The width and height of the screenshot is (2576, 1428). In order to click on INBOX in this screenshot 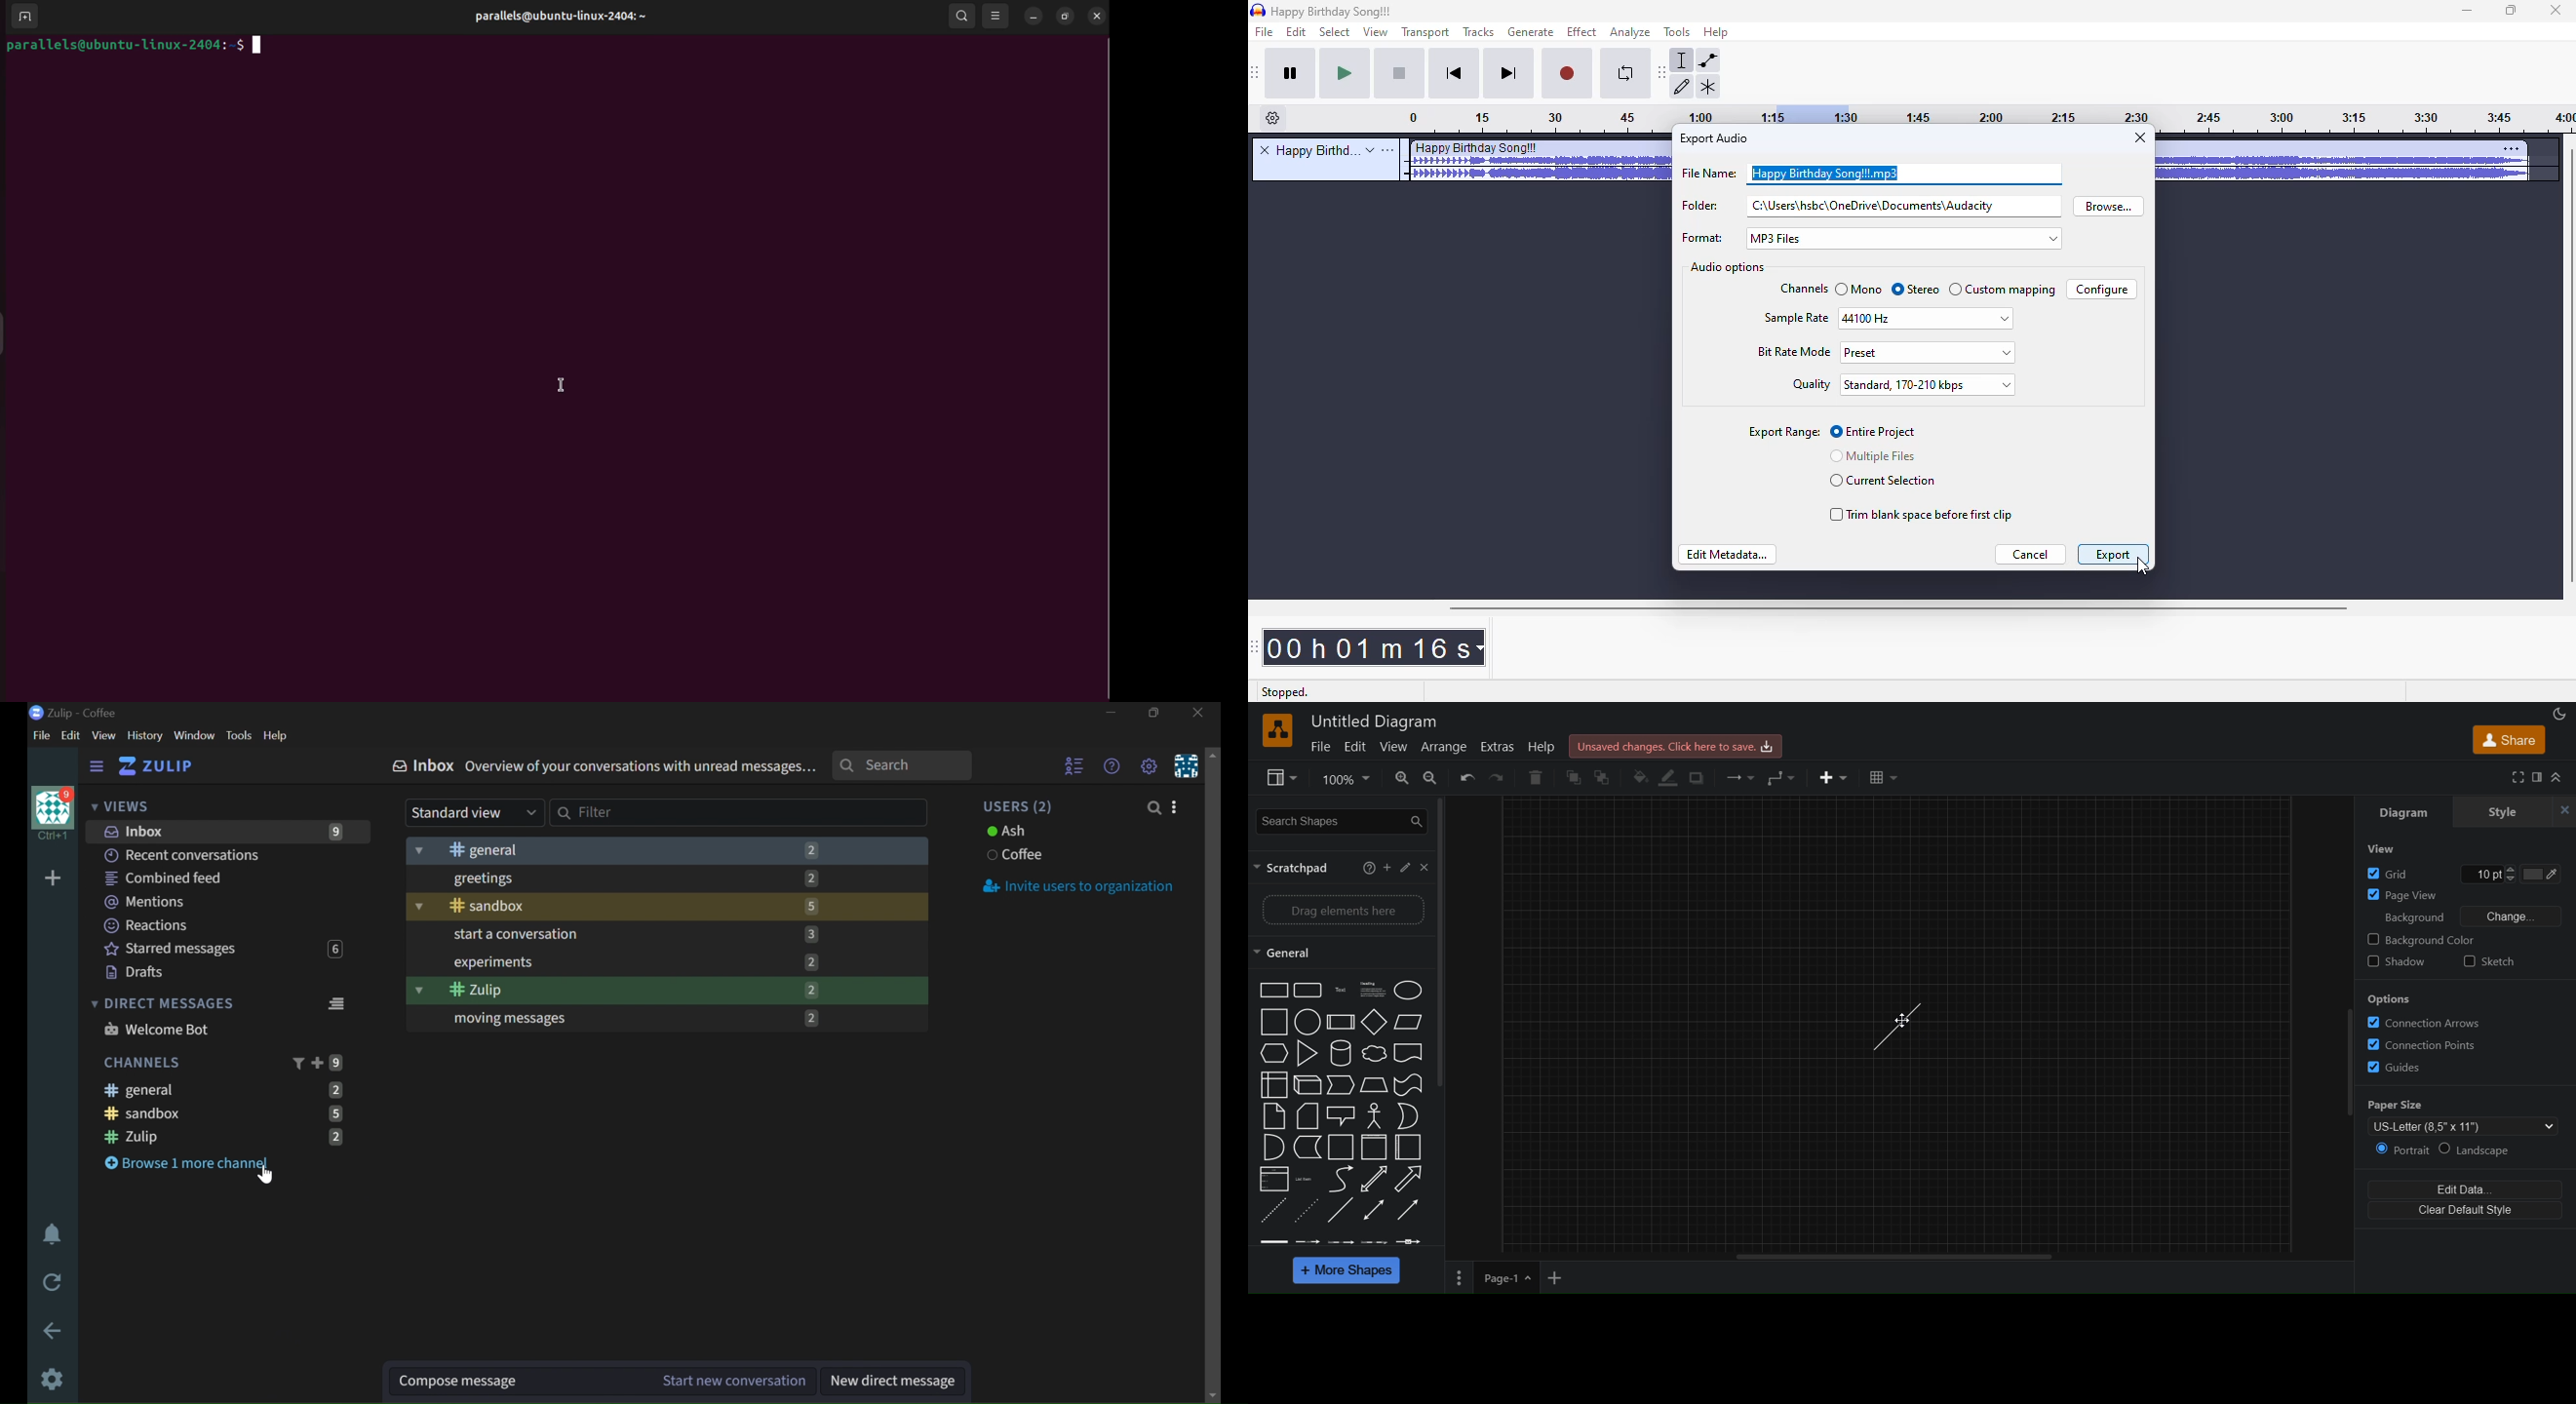, I will do `click(230, 830)`.